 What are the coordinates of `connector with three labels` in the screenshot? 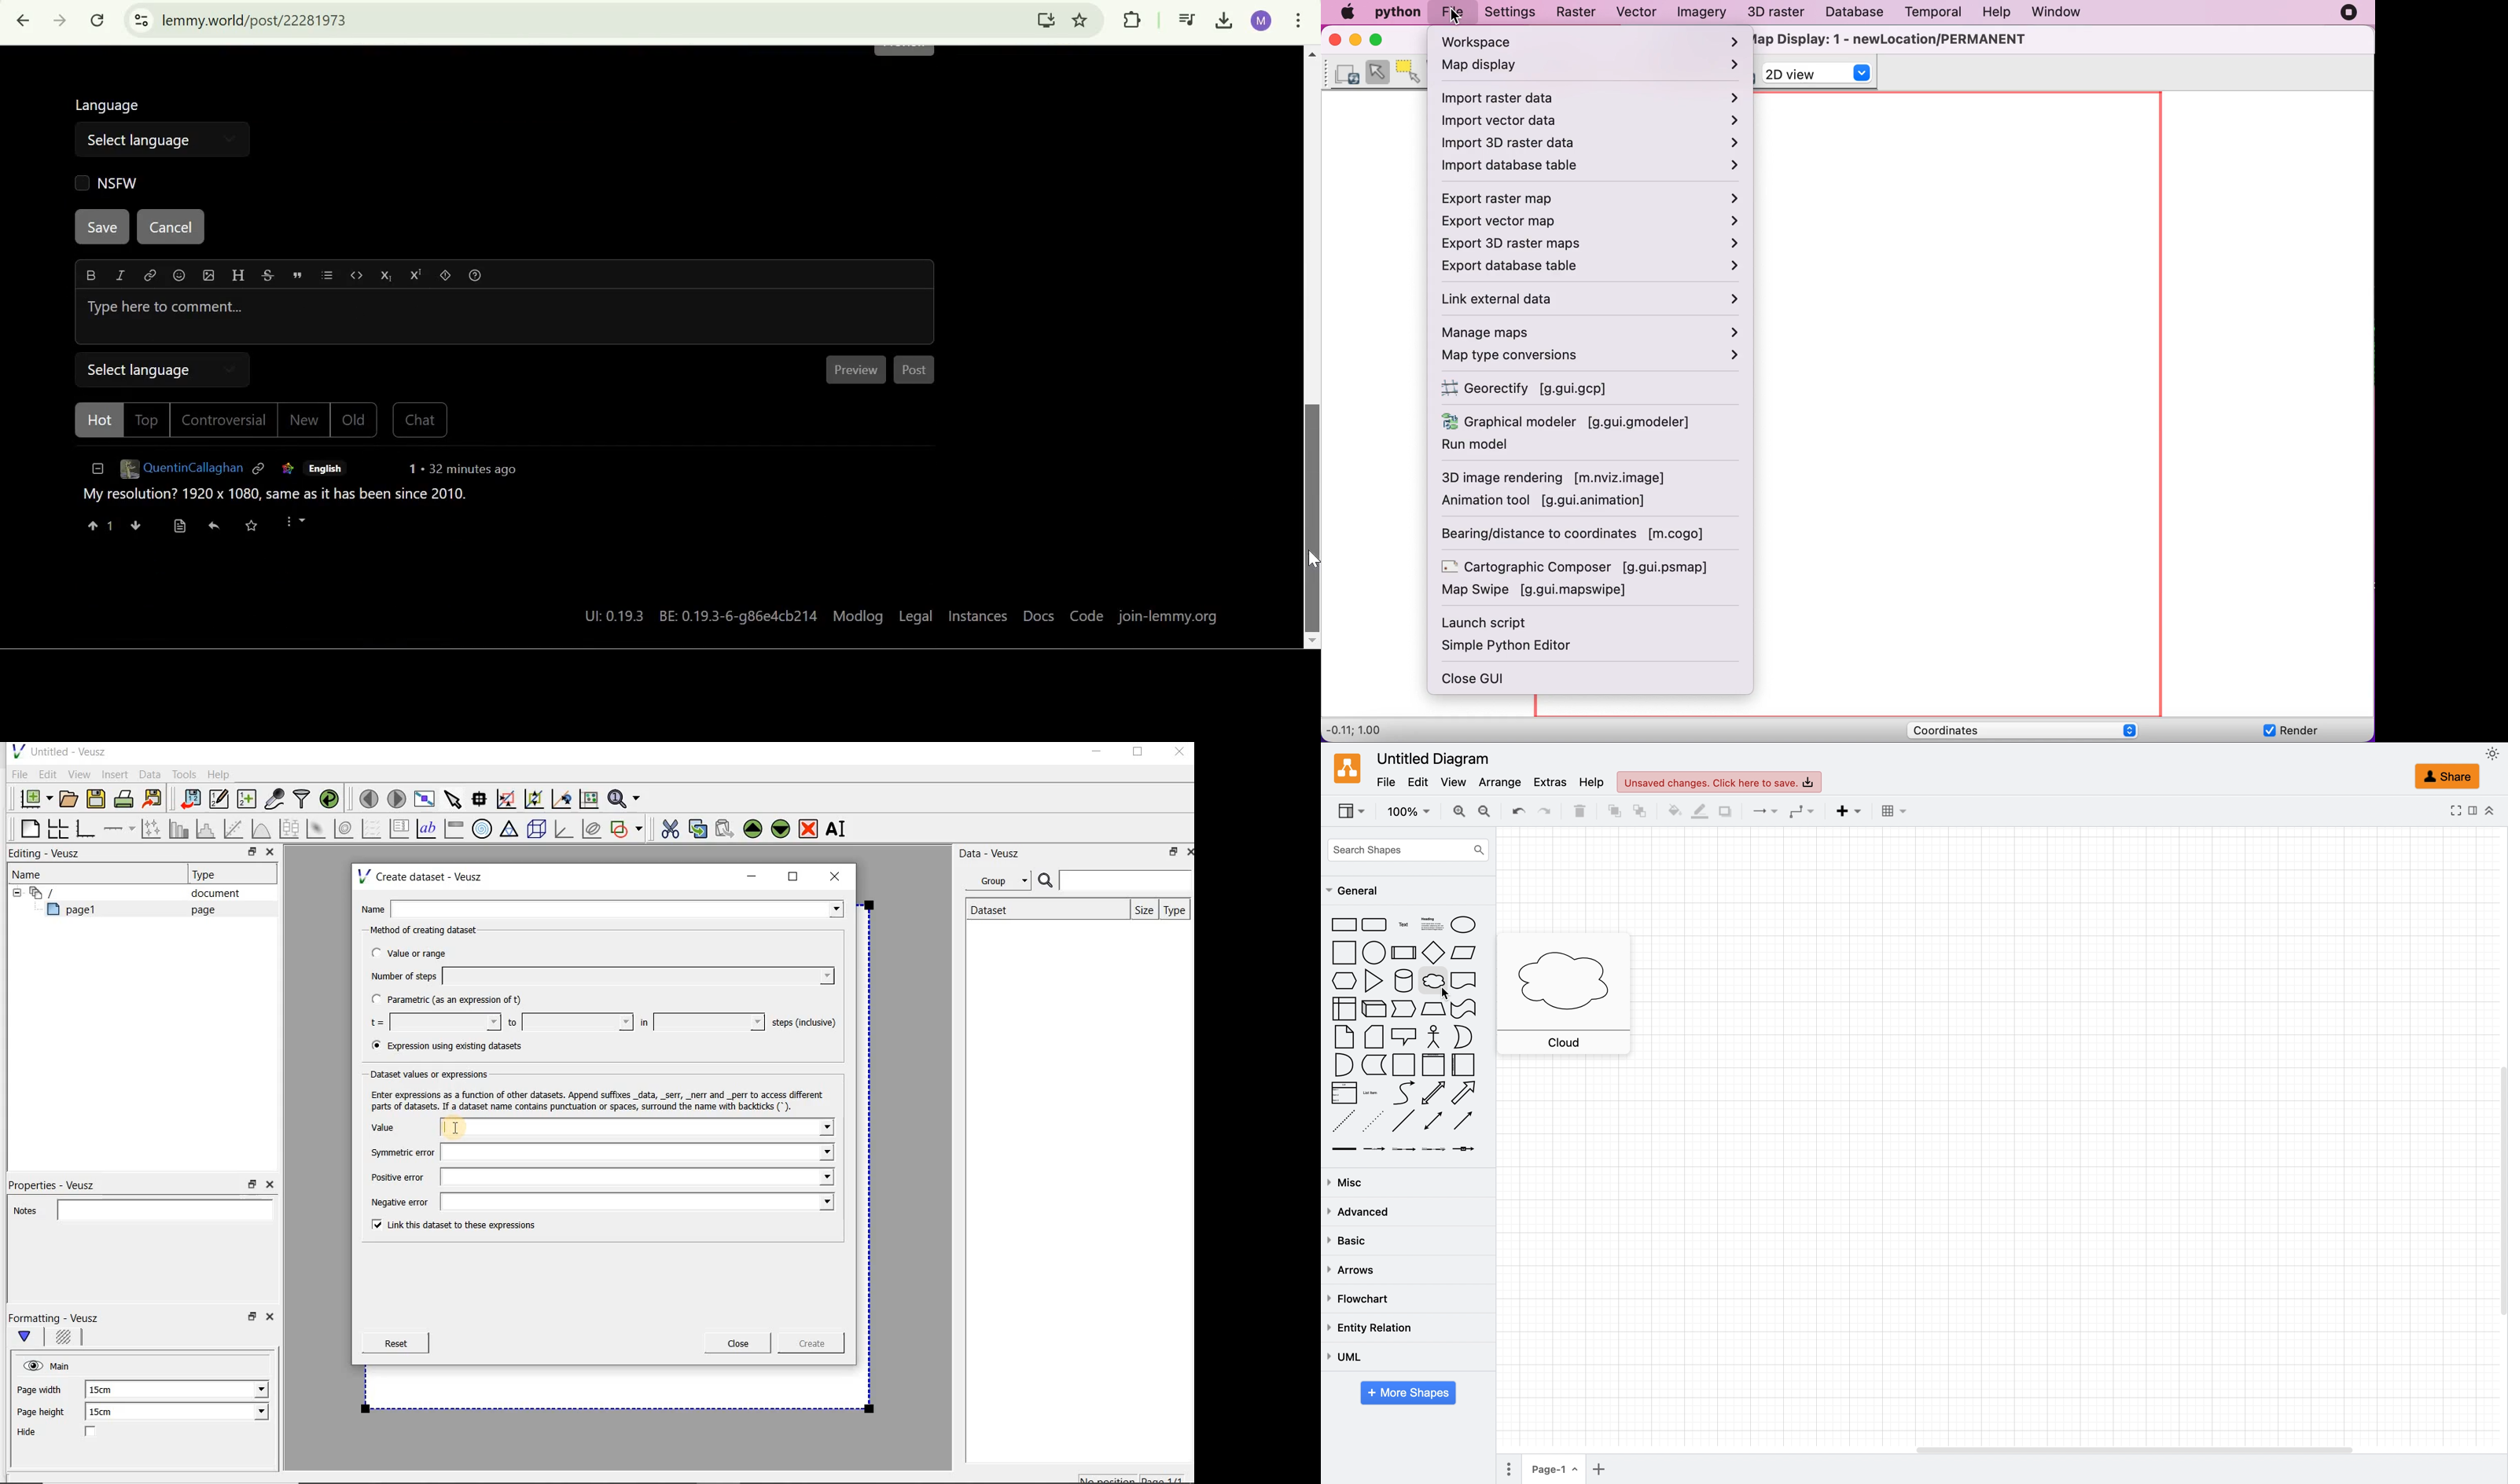 It's located at (1436, 1150).